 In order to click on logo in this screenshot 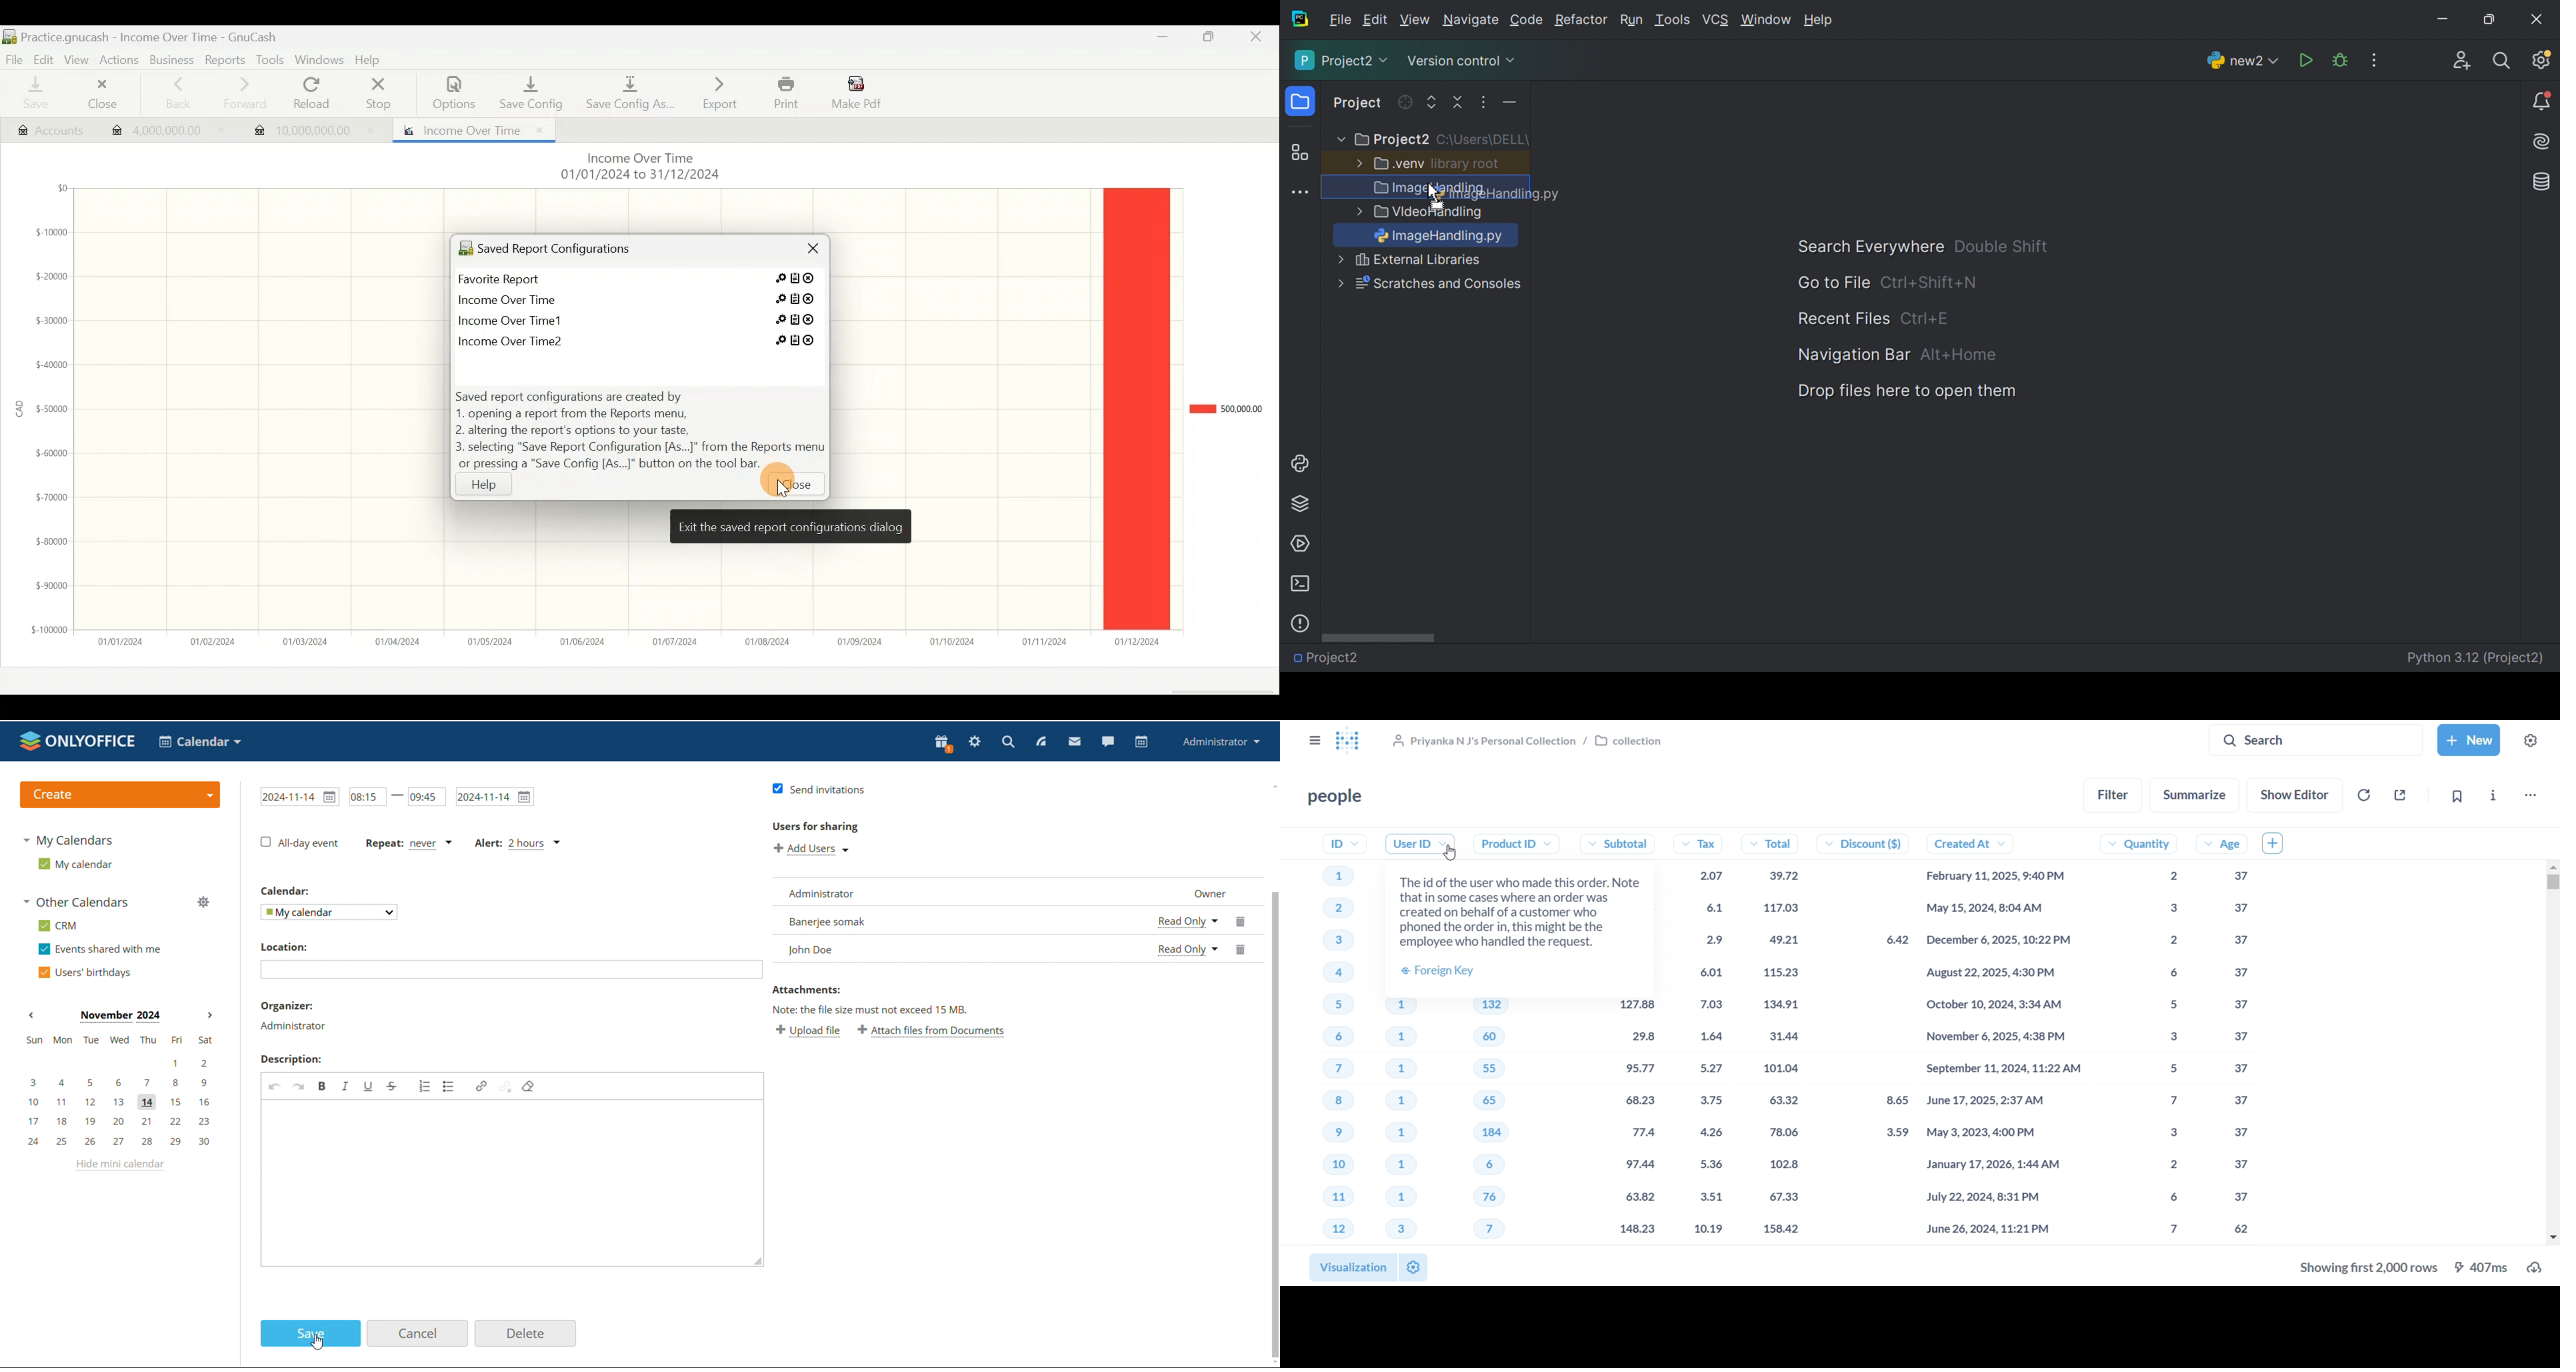, I will do `click(78, 741)`.